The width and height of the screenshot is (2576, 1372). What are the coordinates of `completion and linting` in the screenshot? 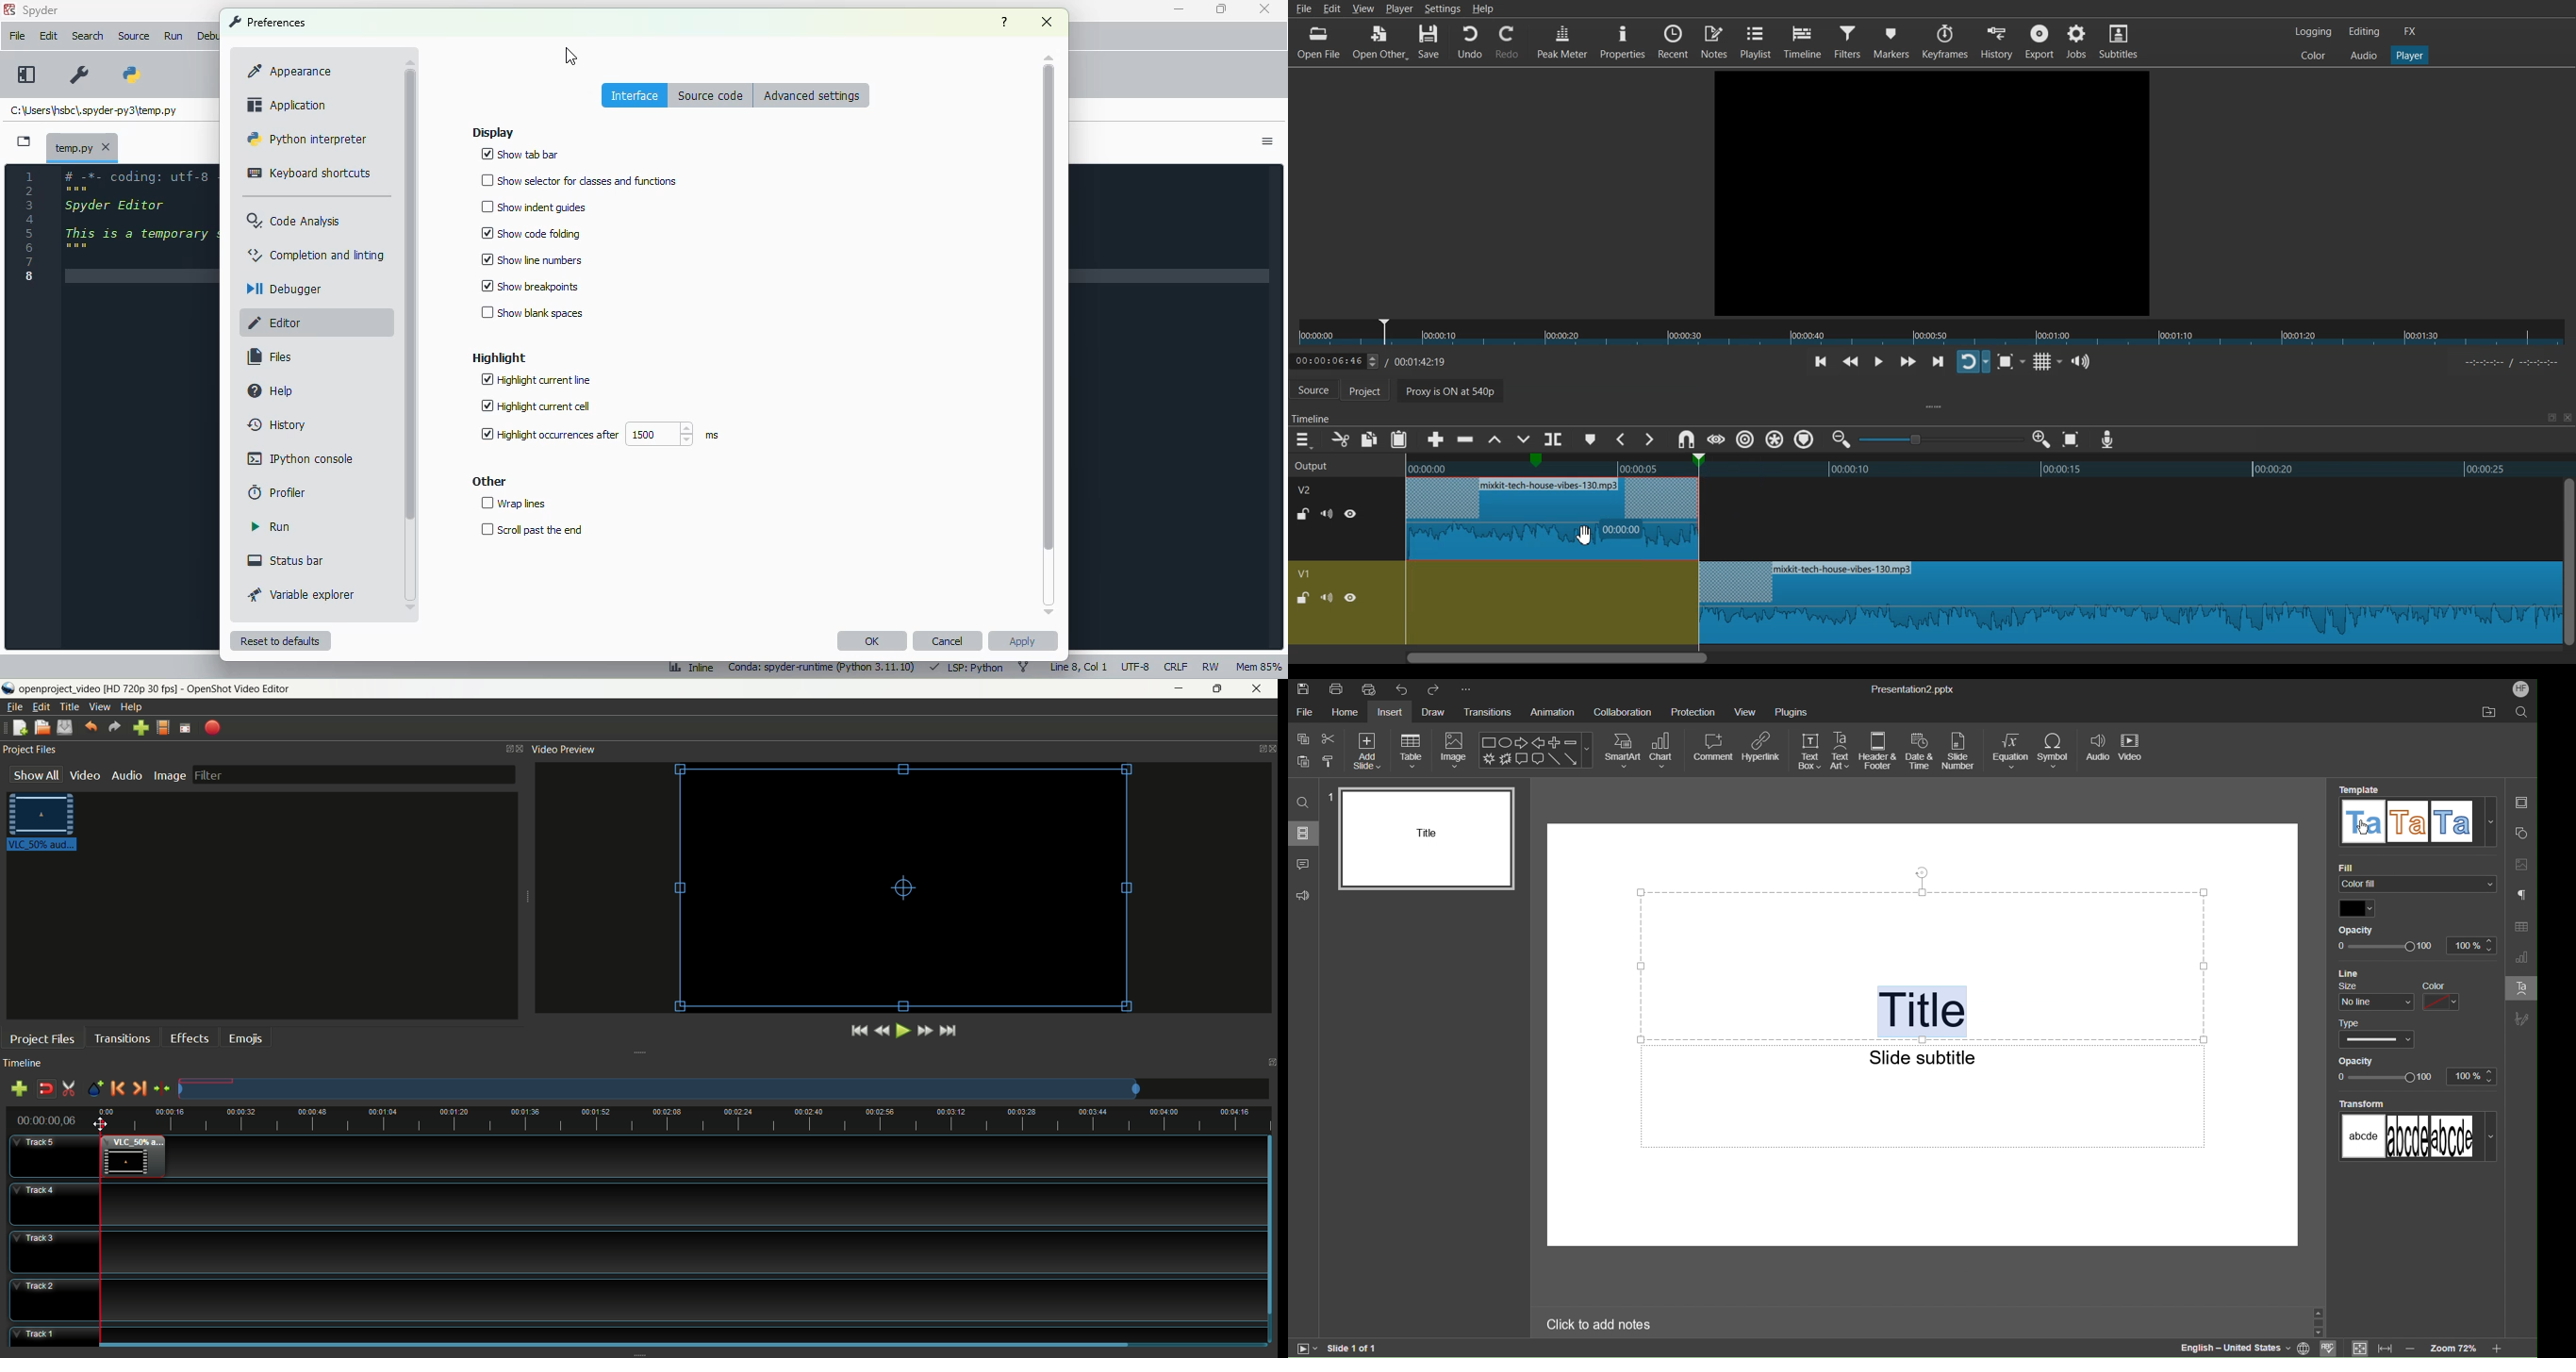 It's located at (317, 254).